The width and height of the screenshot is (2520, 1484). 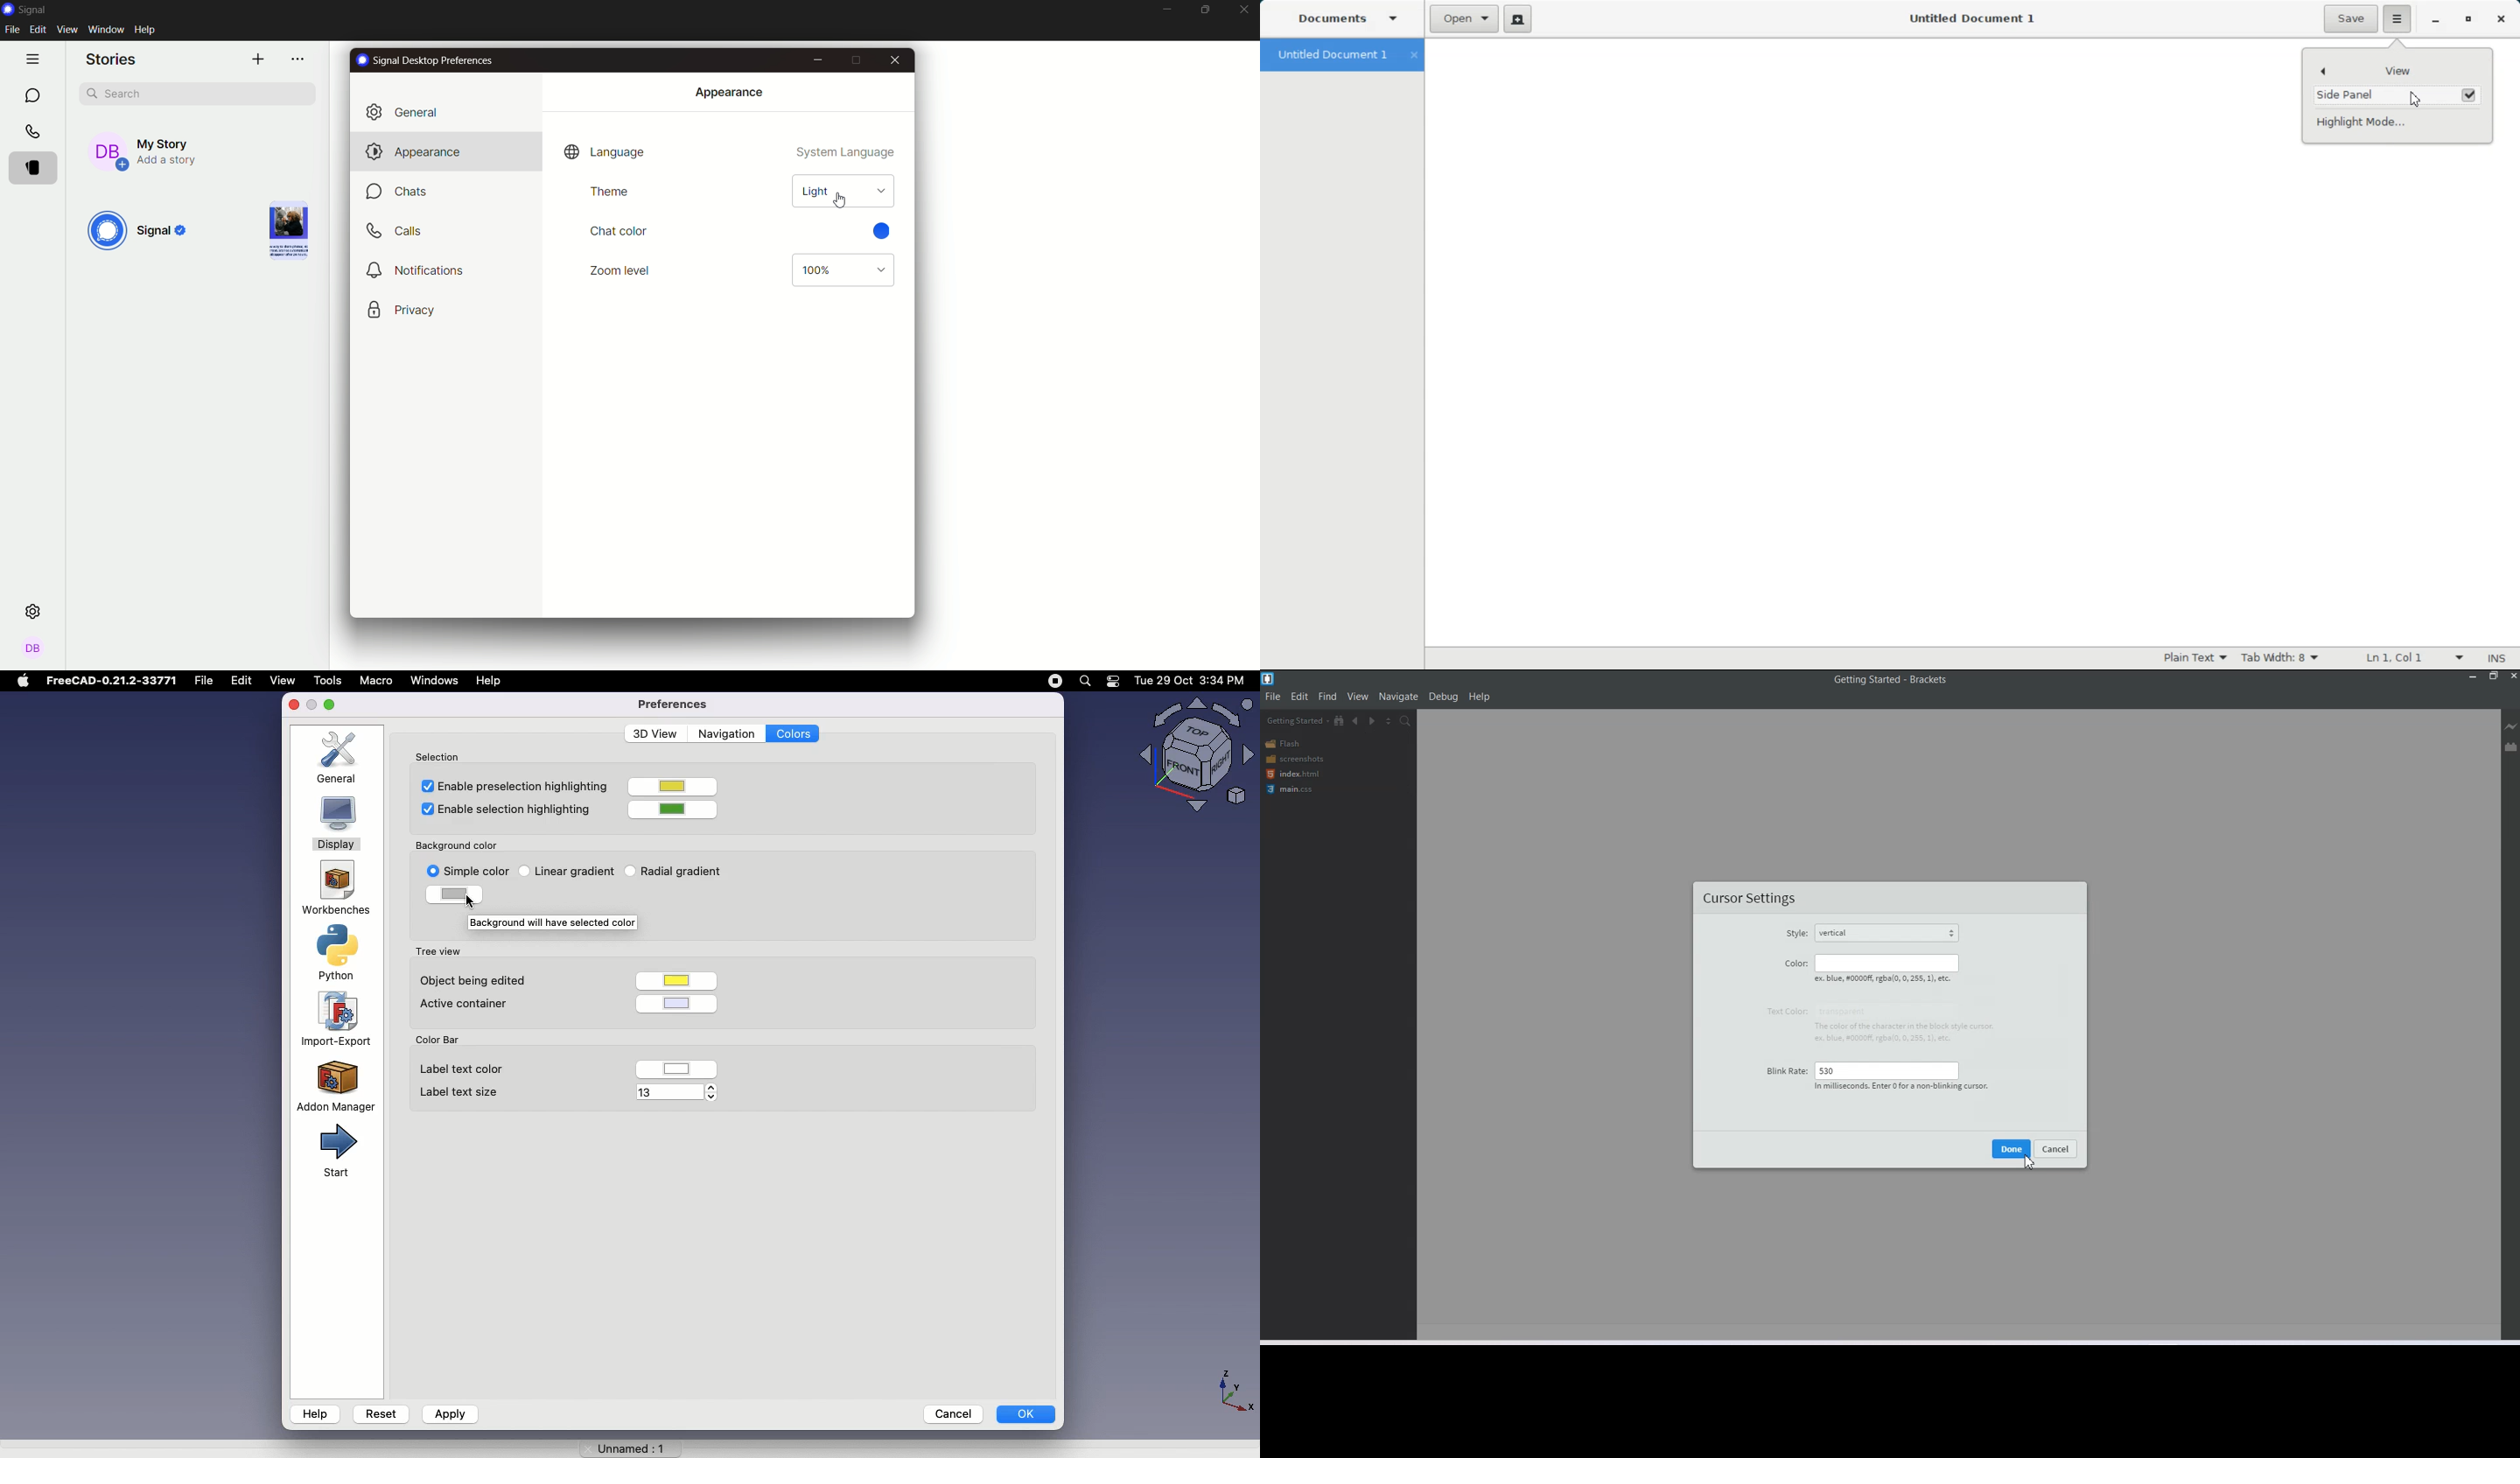 I want to click on windows, so click(x=435, y=681).